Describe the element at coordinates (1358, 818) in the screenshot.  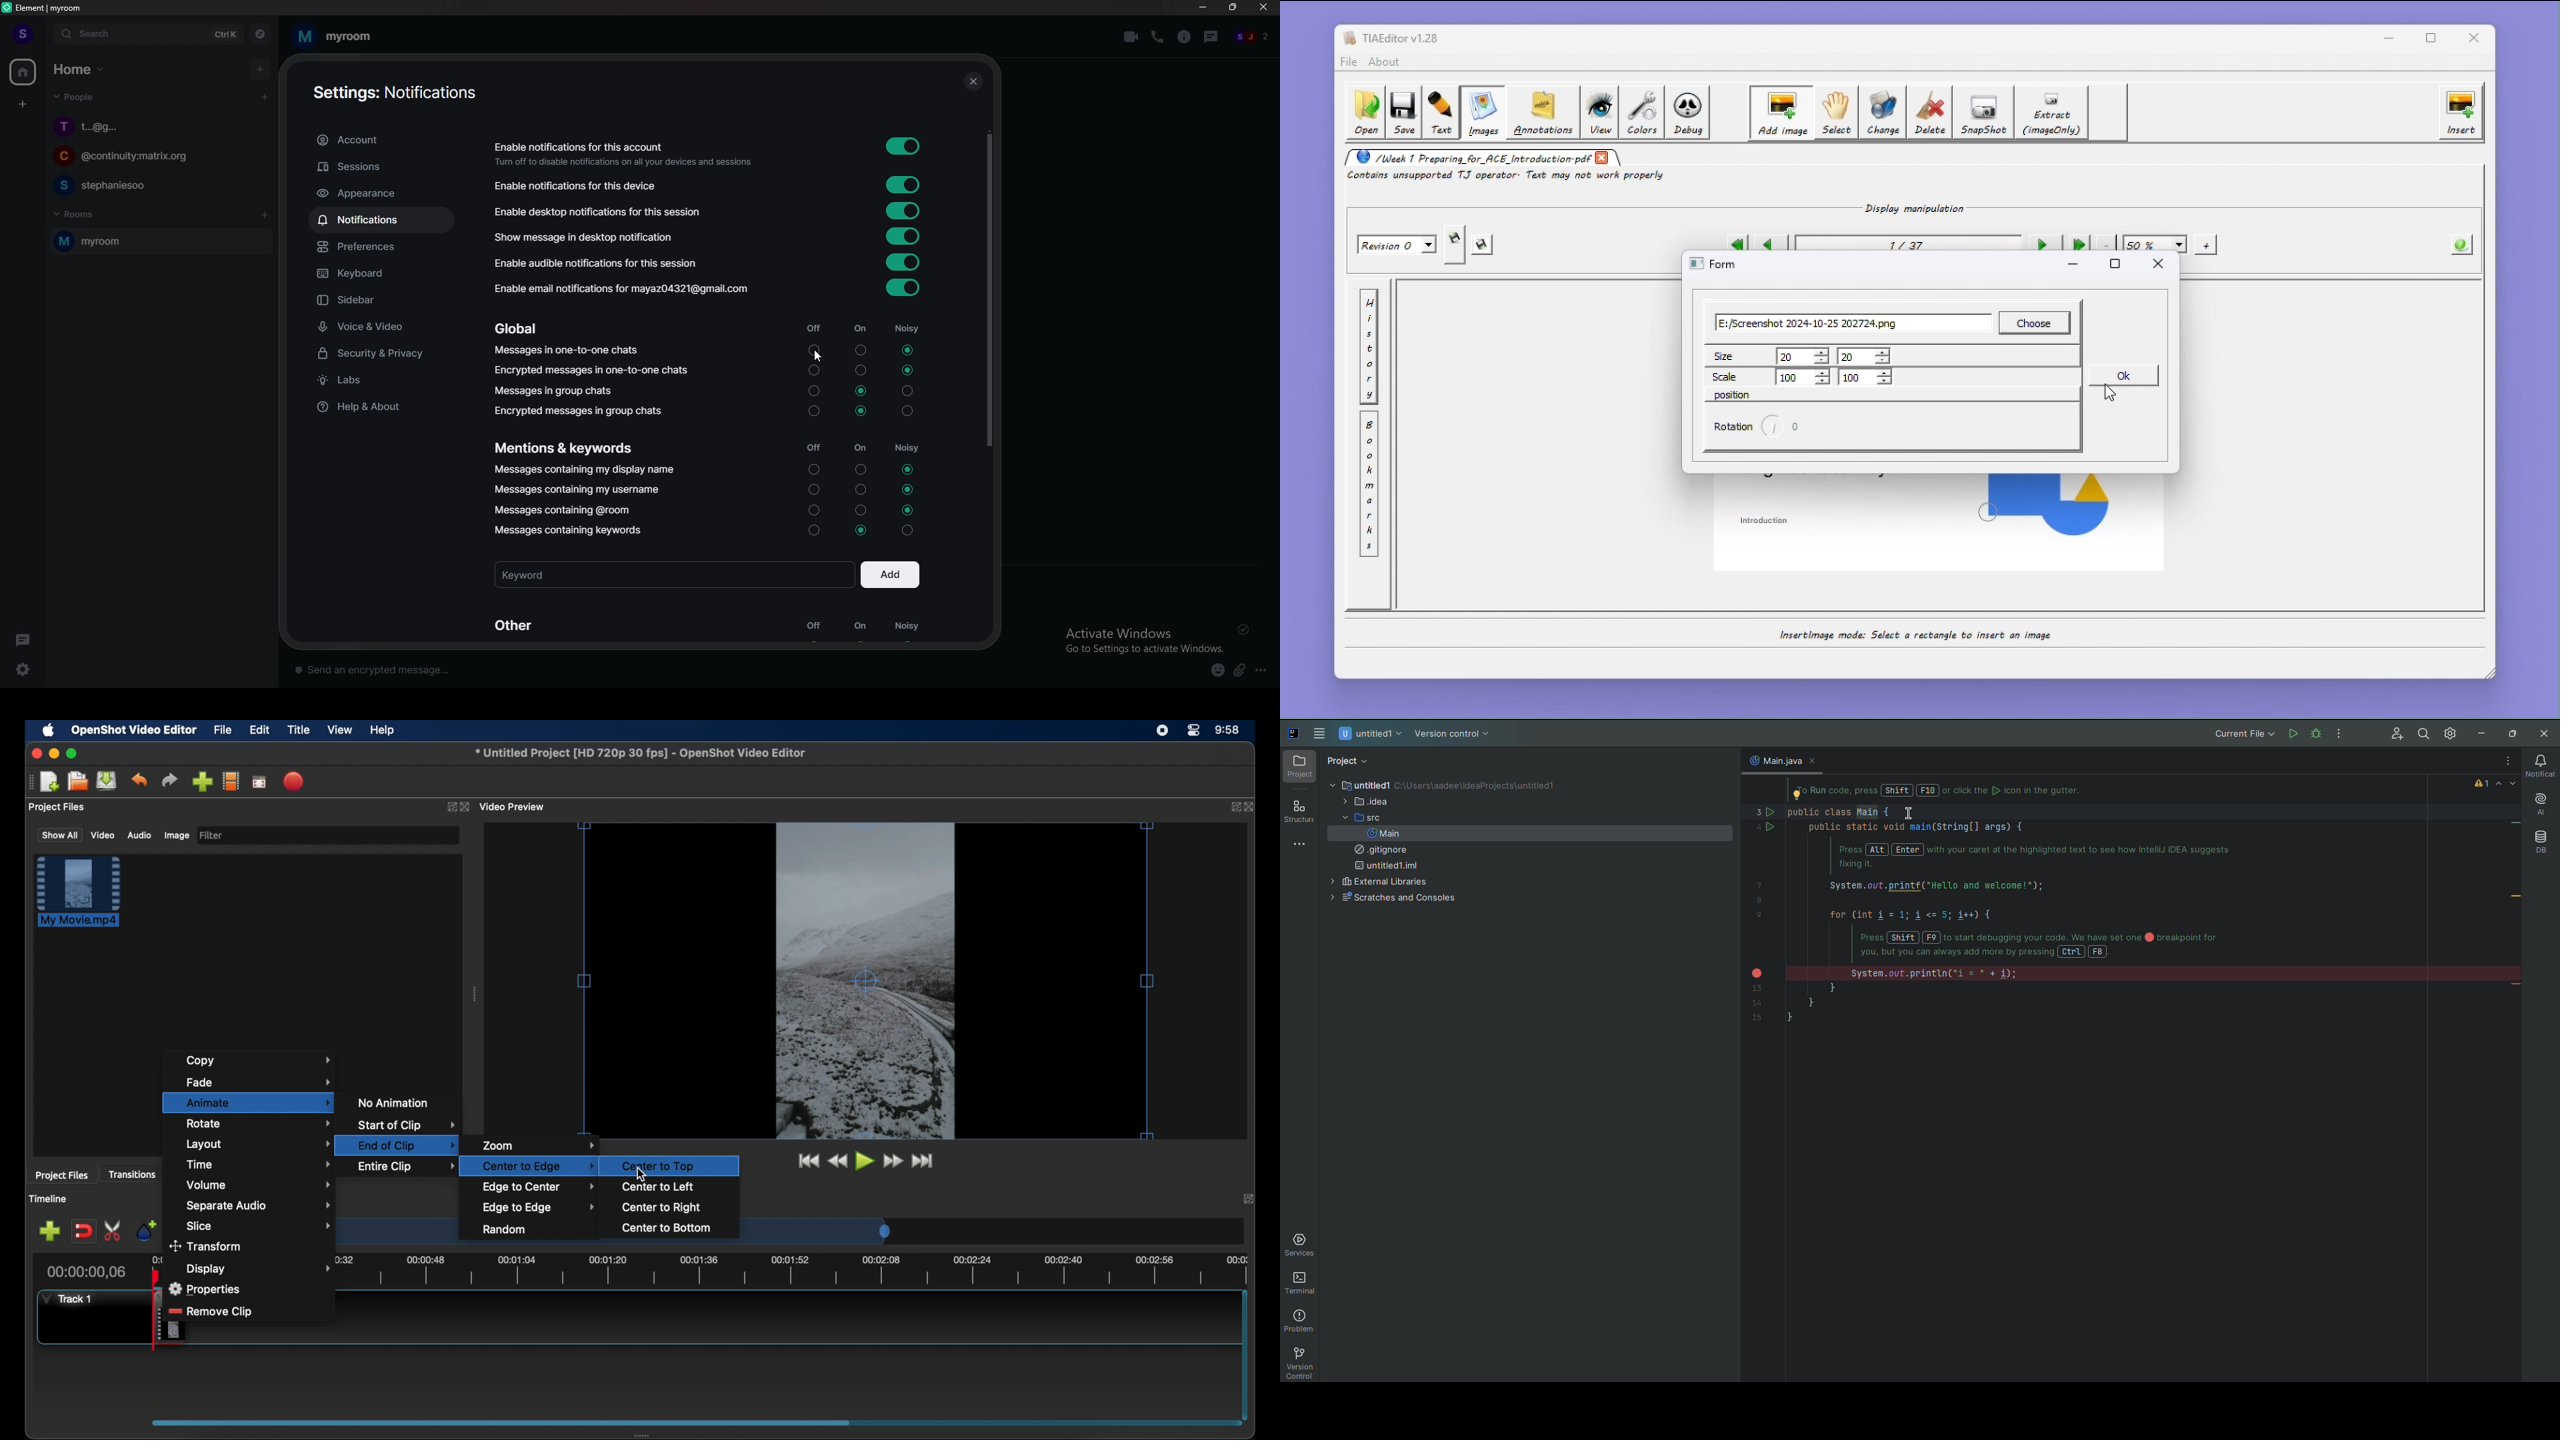
I see `src` at that location.